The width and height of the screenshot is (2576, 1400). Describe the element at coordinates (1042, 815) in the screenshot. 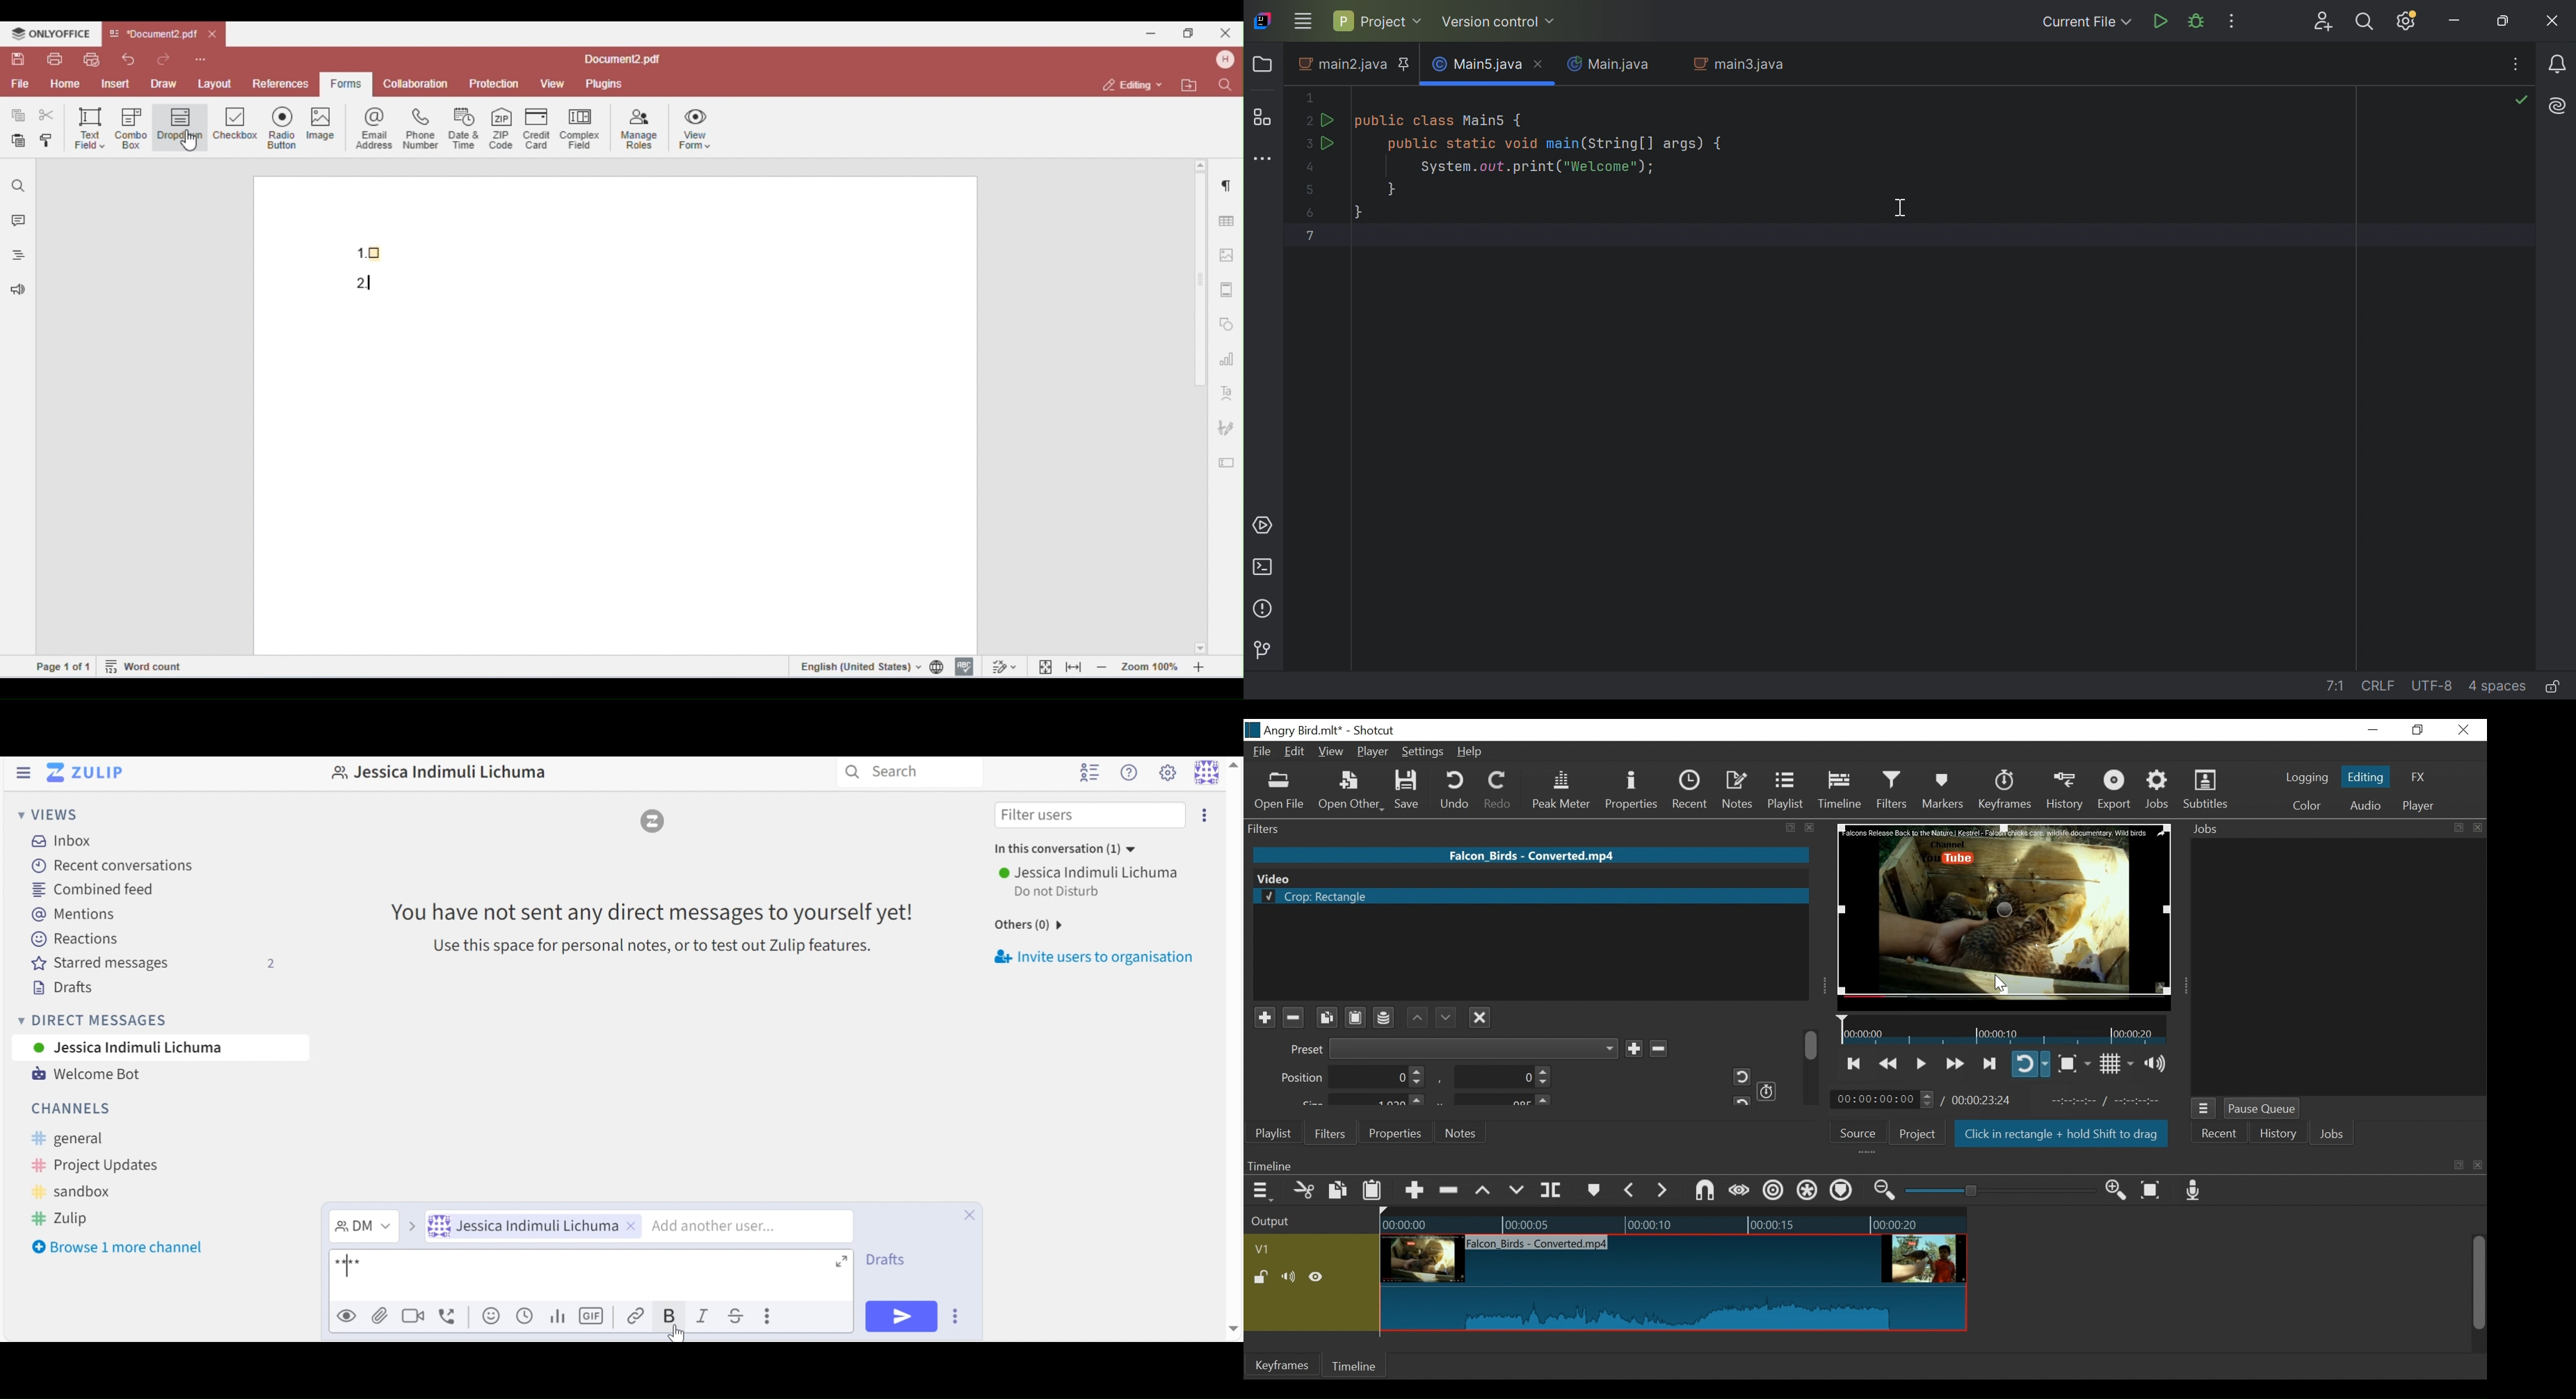

I see `filter users` at that location.